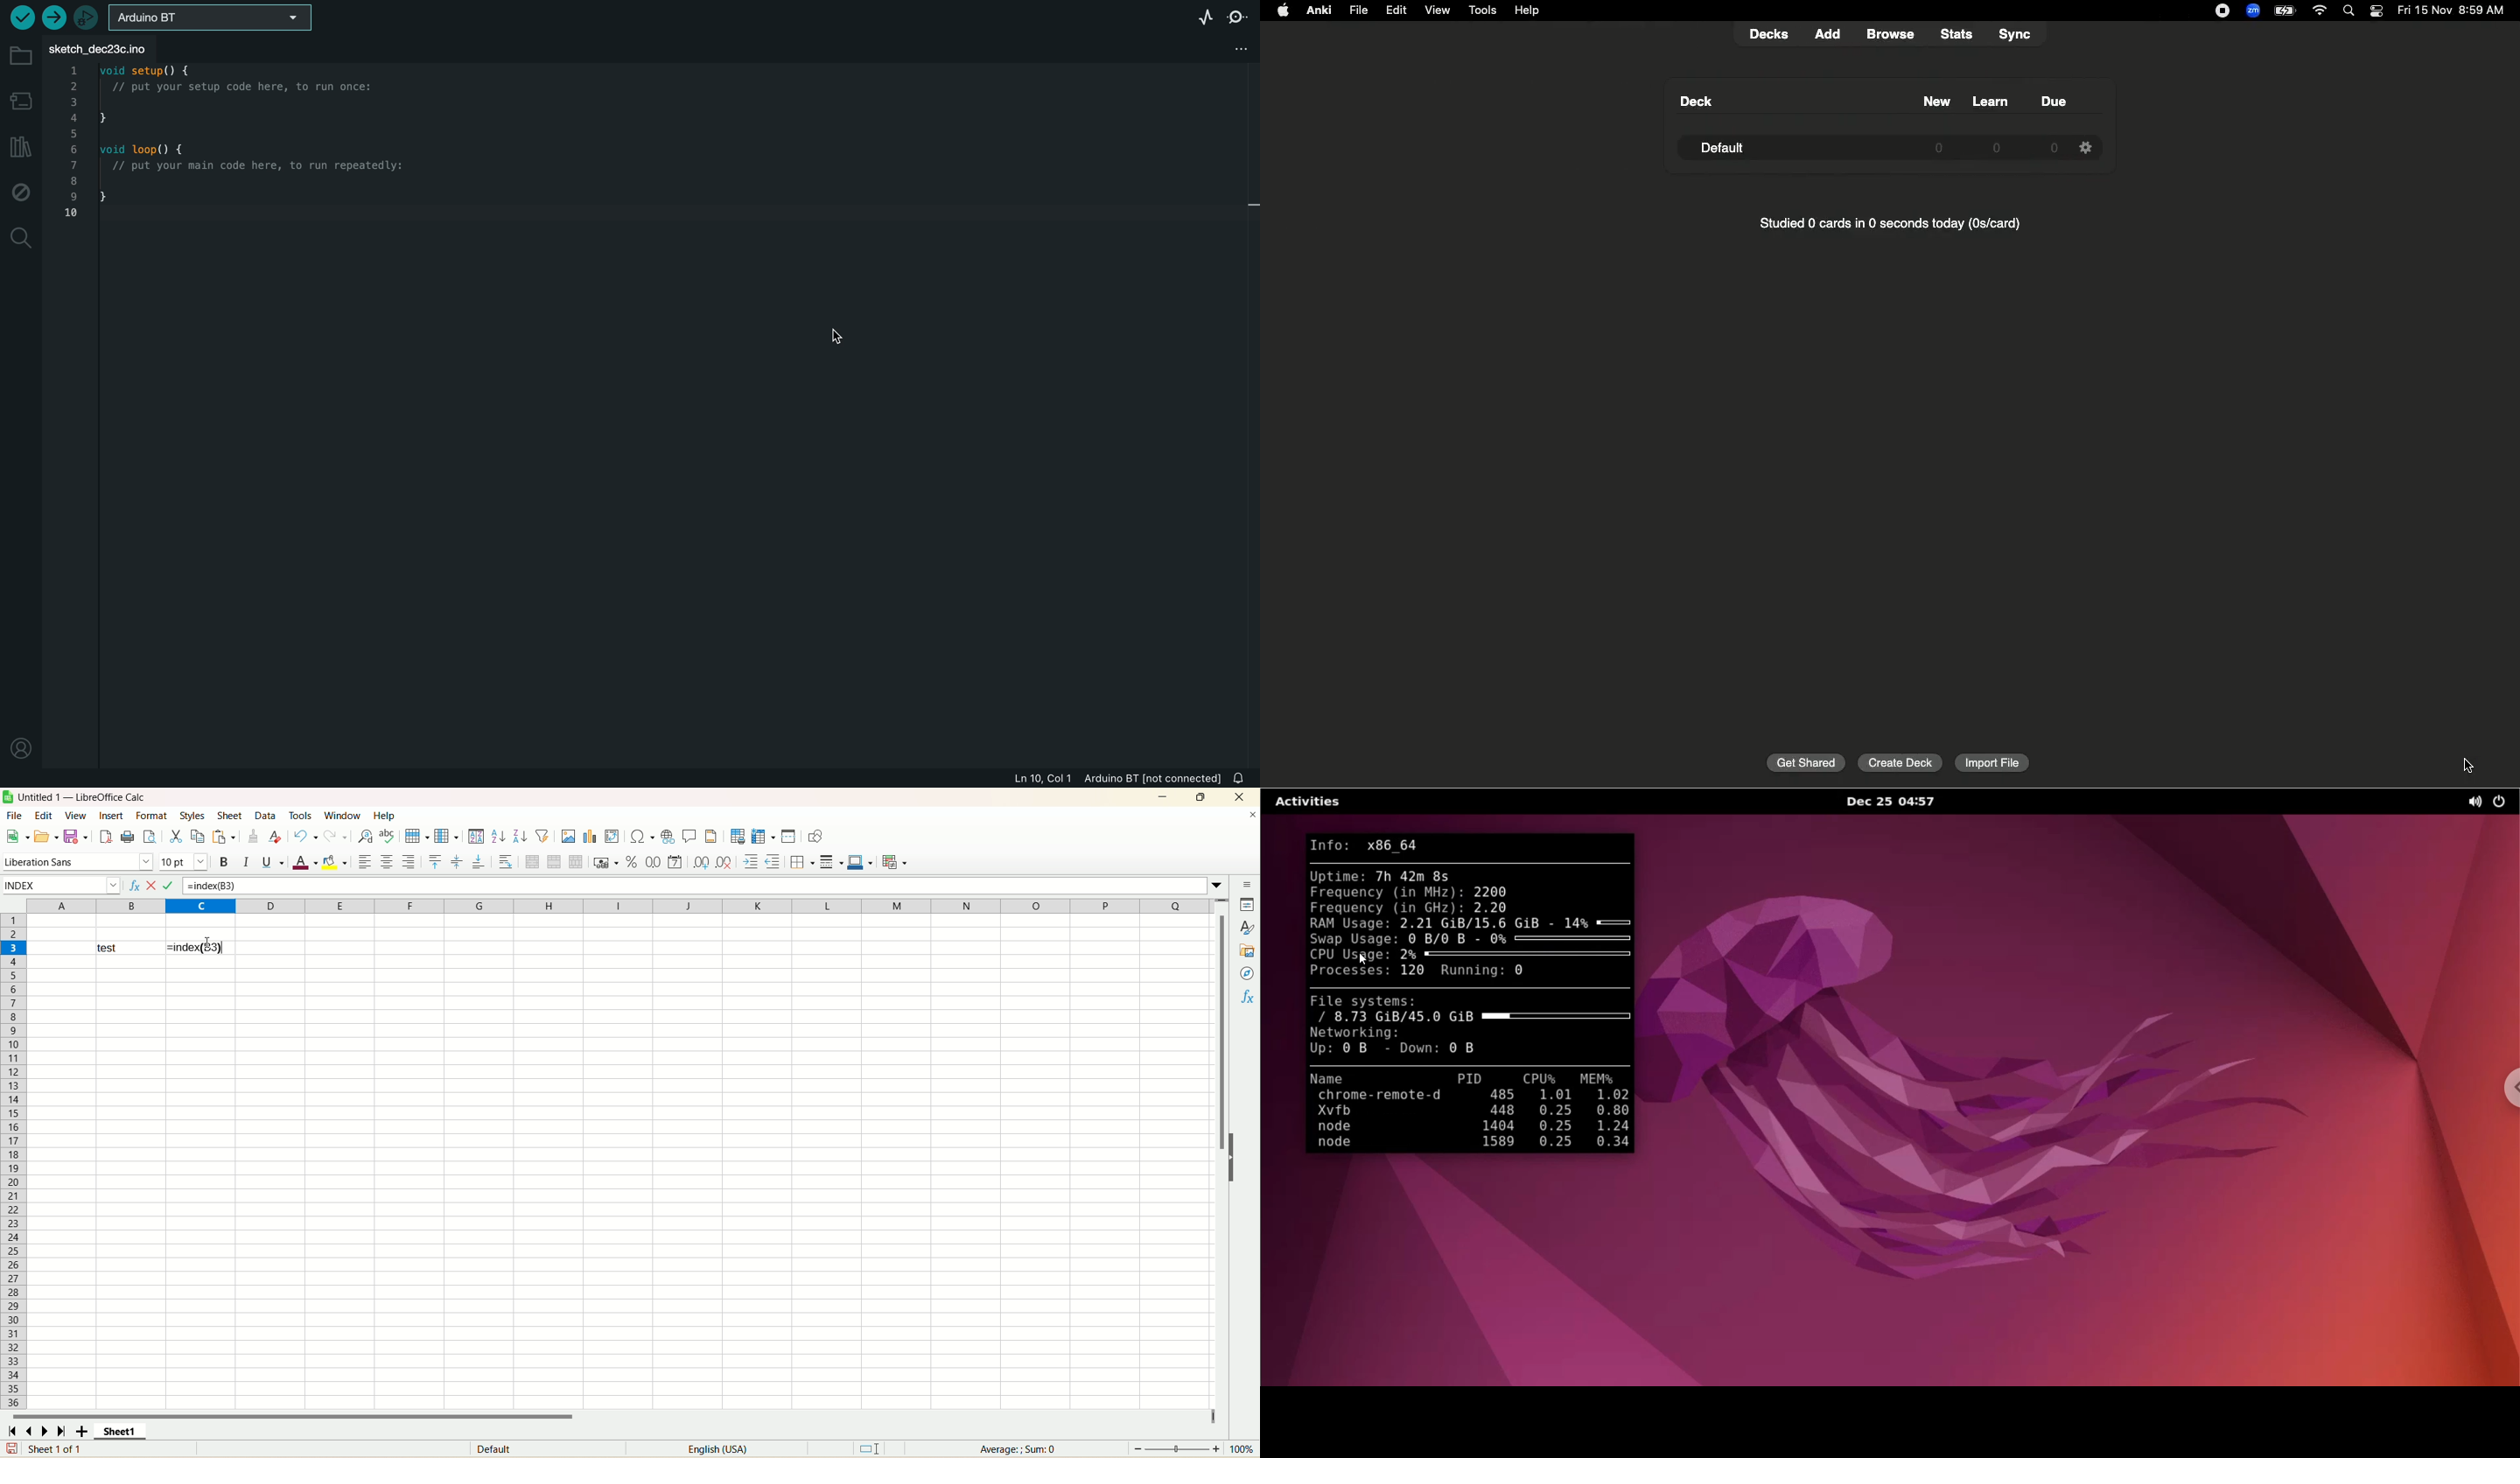 This screenshot has height=1484, width=2520. What do you see at coordinates (499, 836) in the screenshot?
I see `sort ascending` at bounding box center [499, 836].